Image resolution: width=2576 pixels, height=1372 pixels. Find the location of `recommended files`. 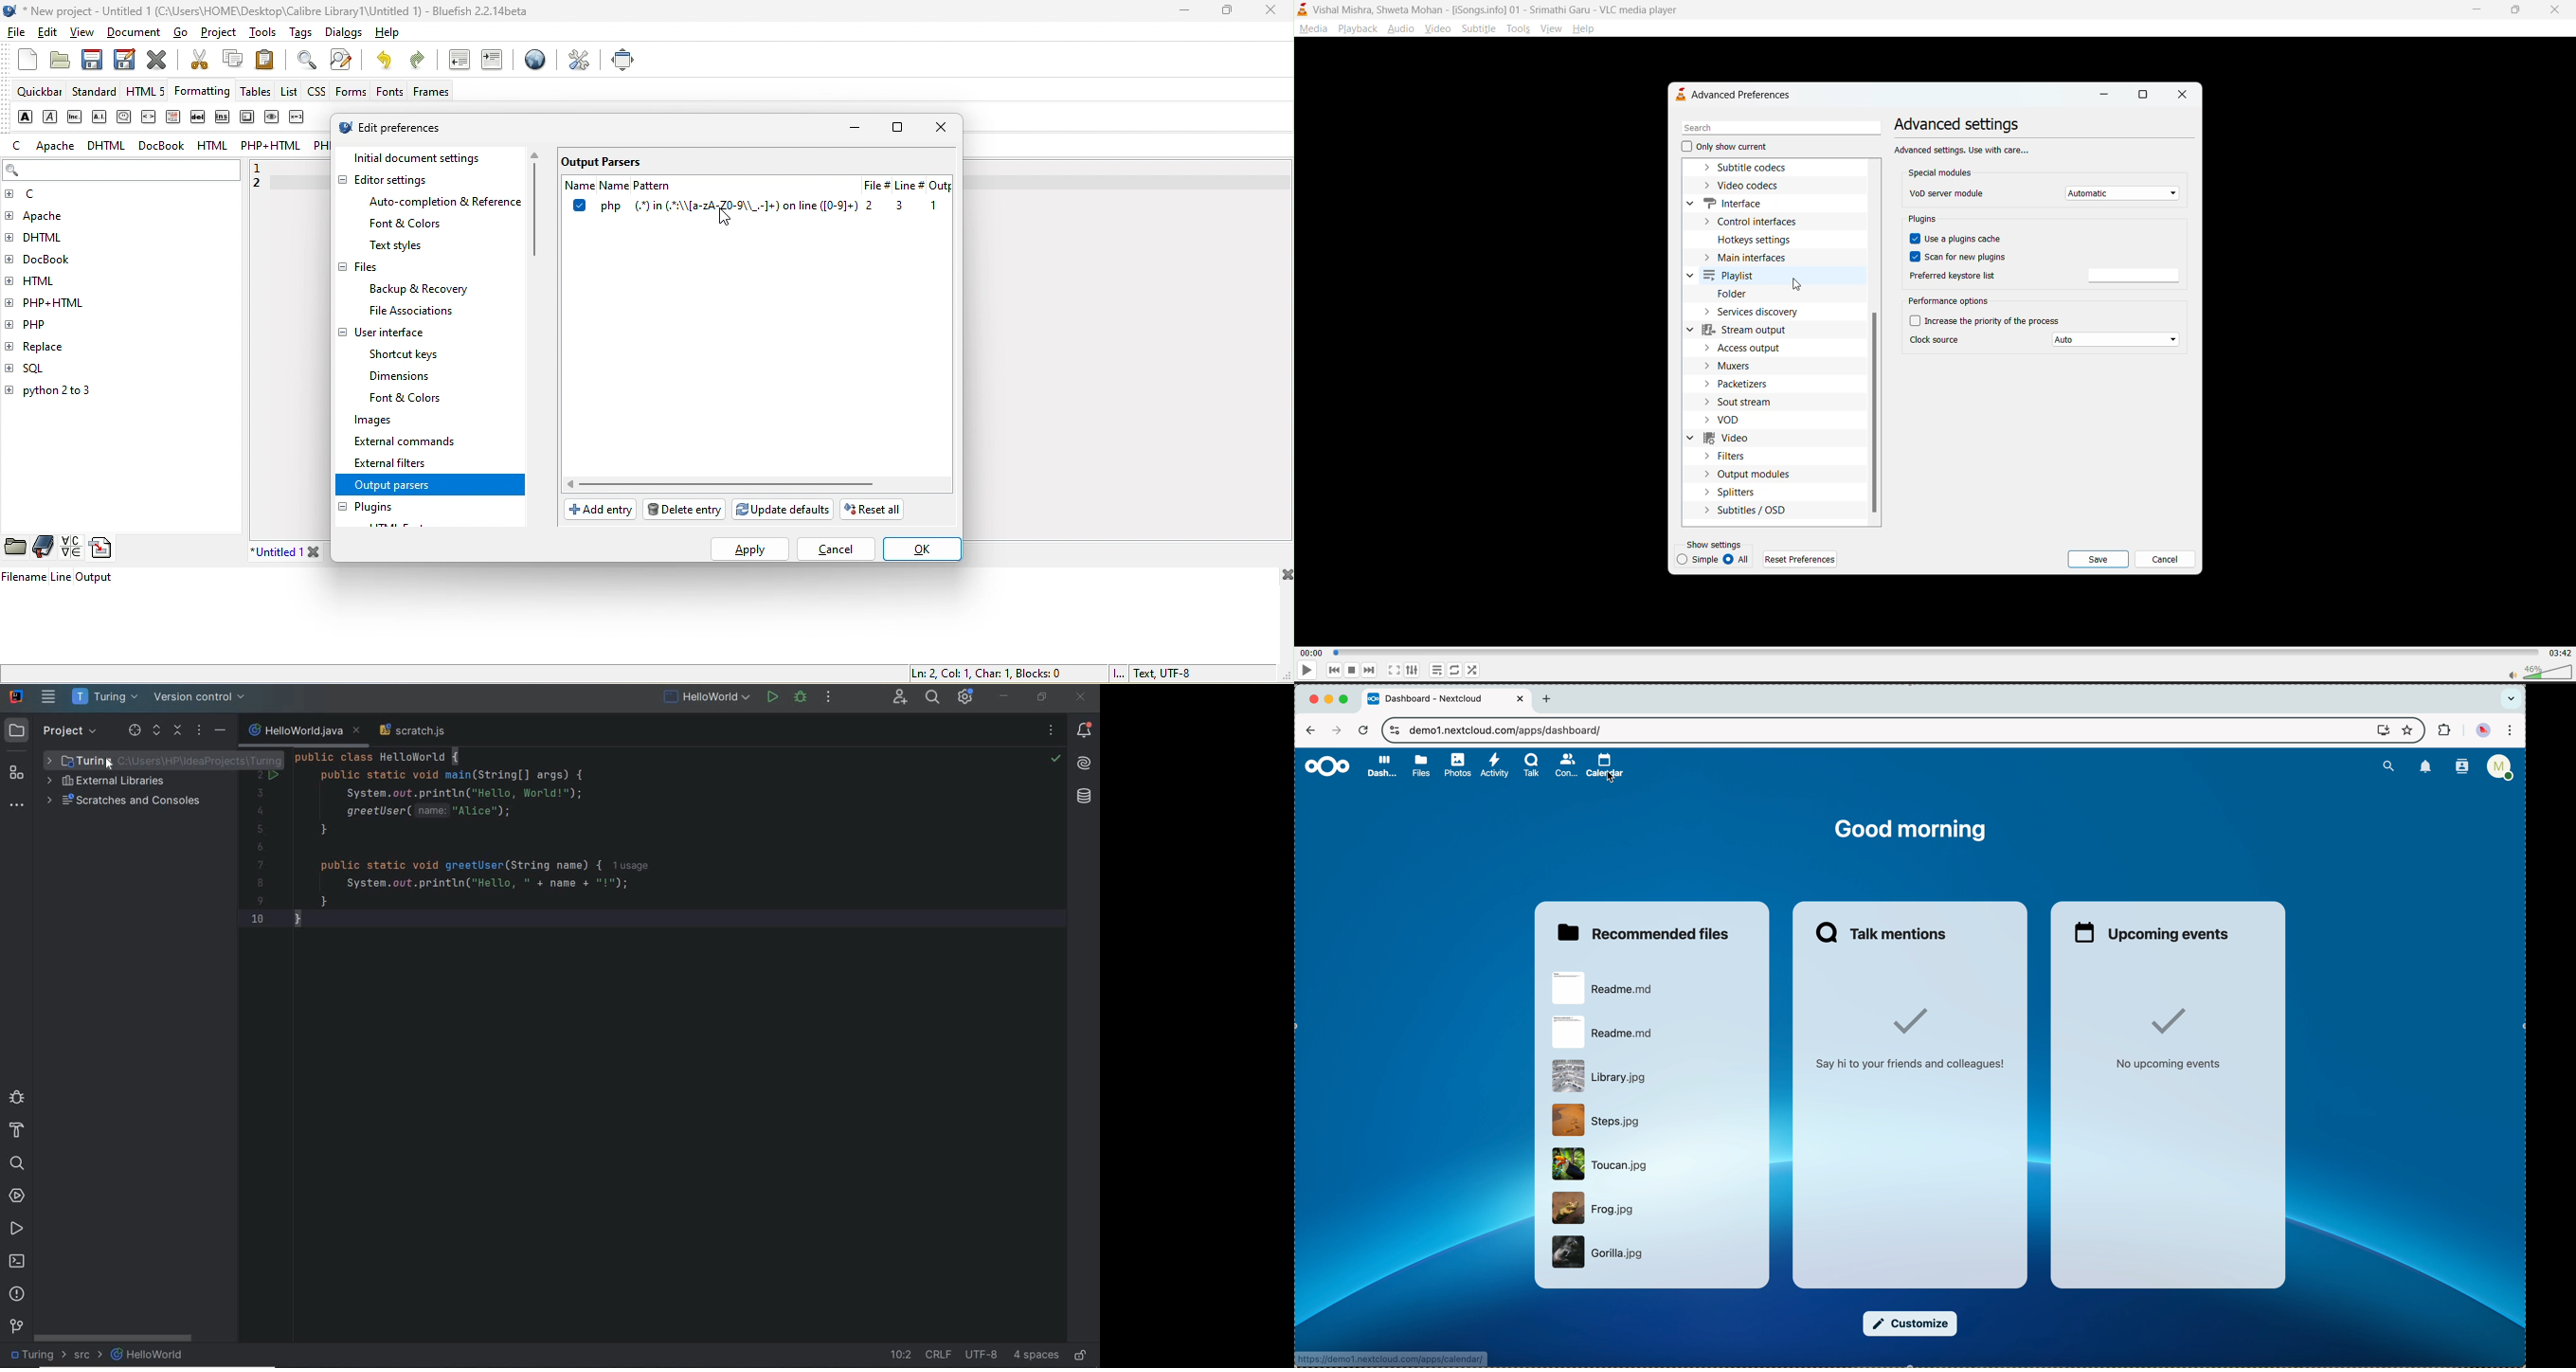

recommended files is located at coordinates (1643, 930).